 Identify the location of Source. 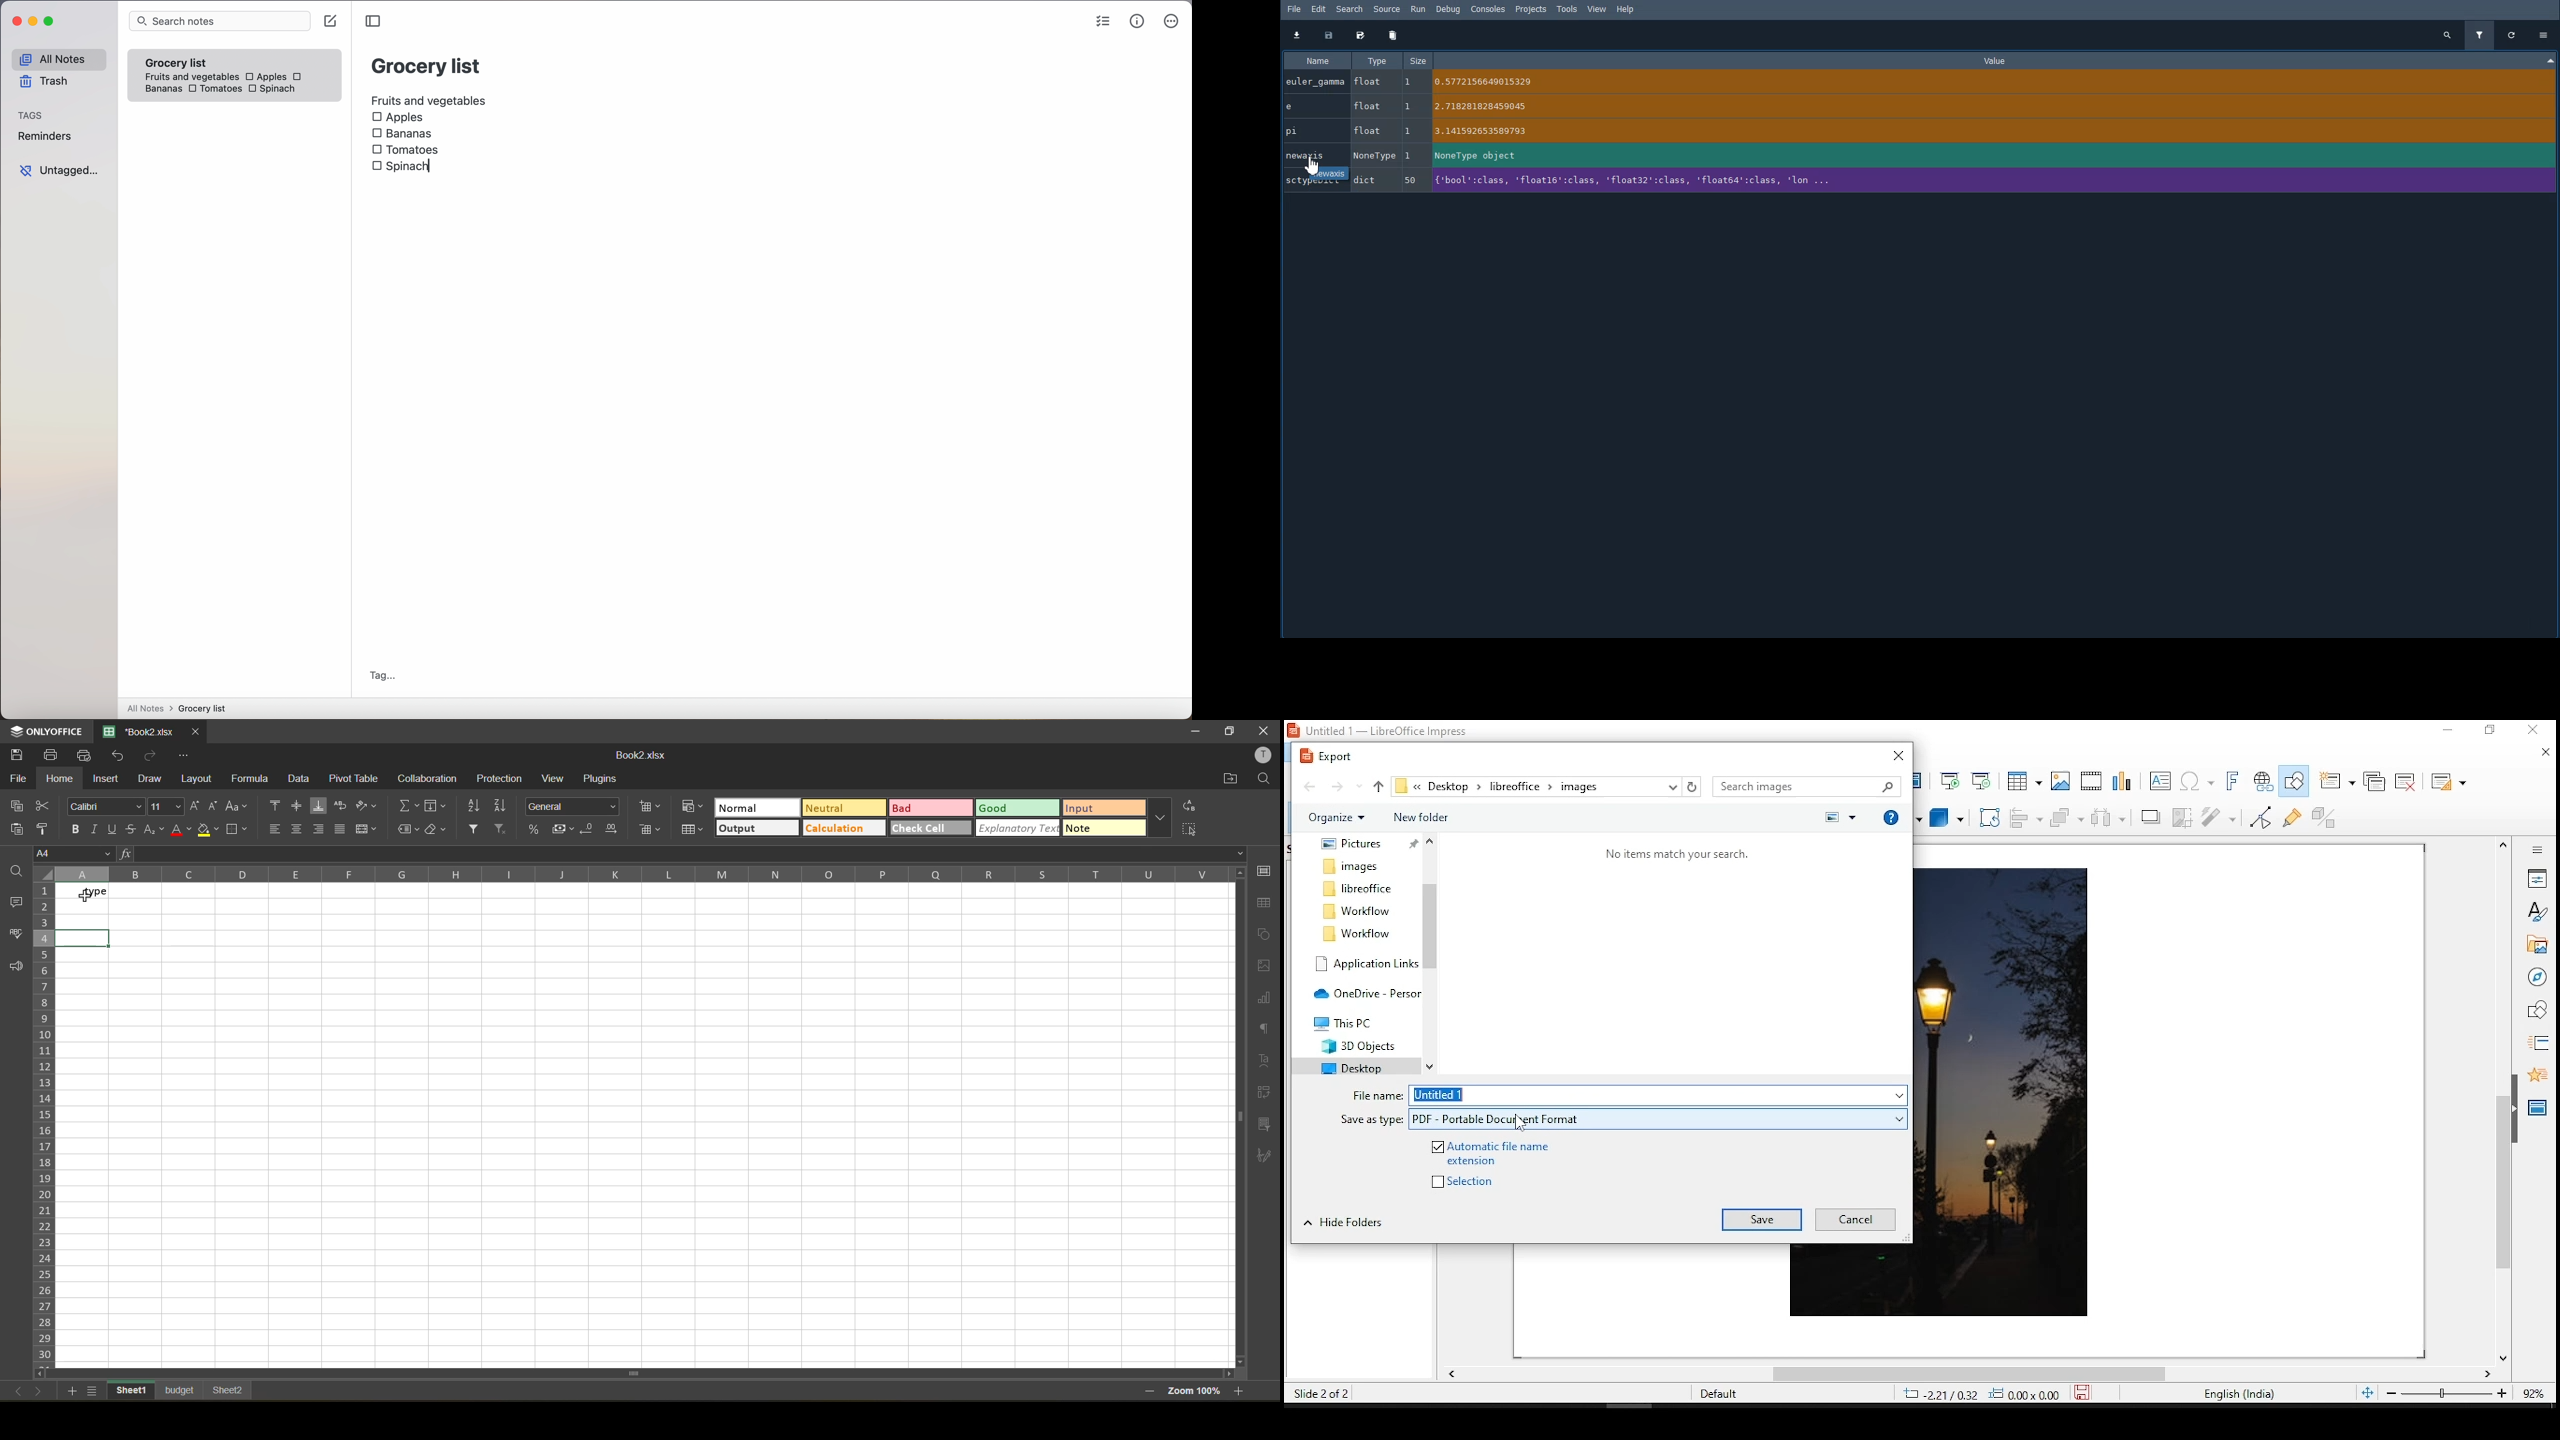
(1386, 8).